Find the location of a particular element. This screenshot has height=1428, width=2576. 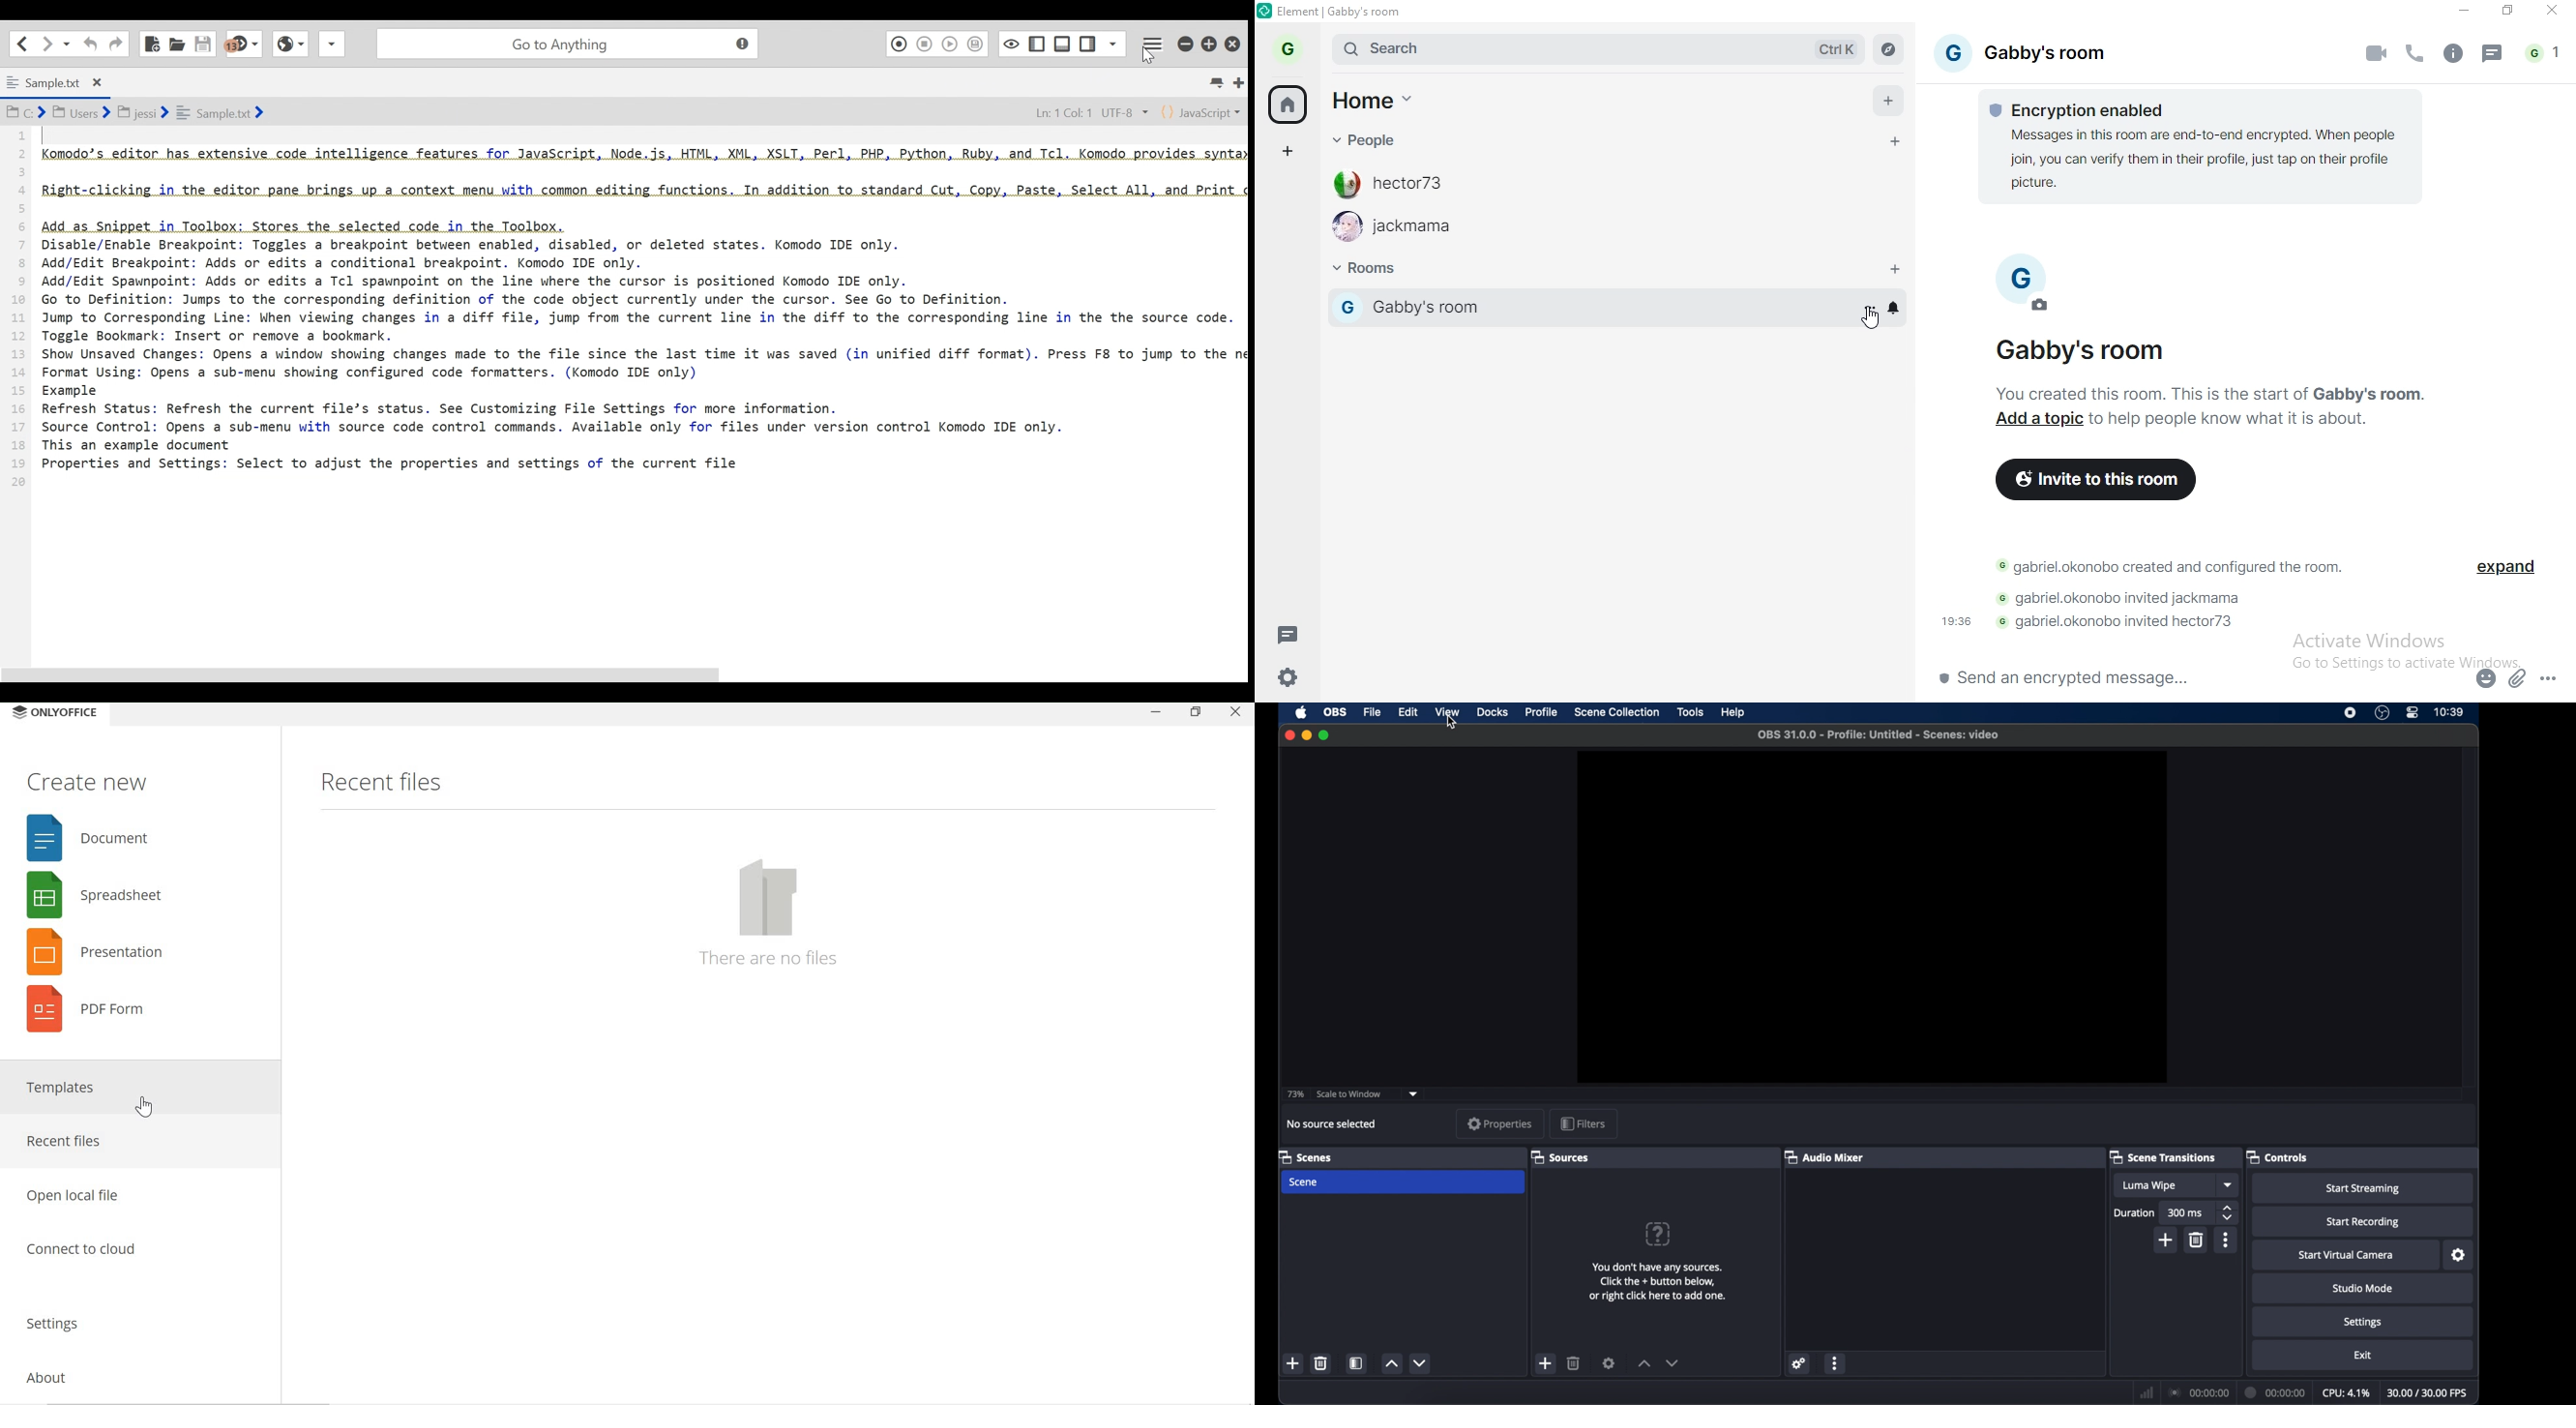

profile is located at coordinates (1955, 54).